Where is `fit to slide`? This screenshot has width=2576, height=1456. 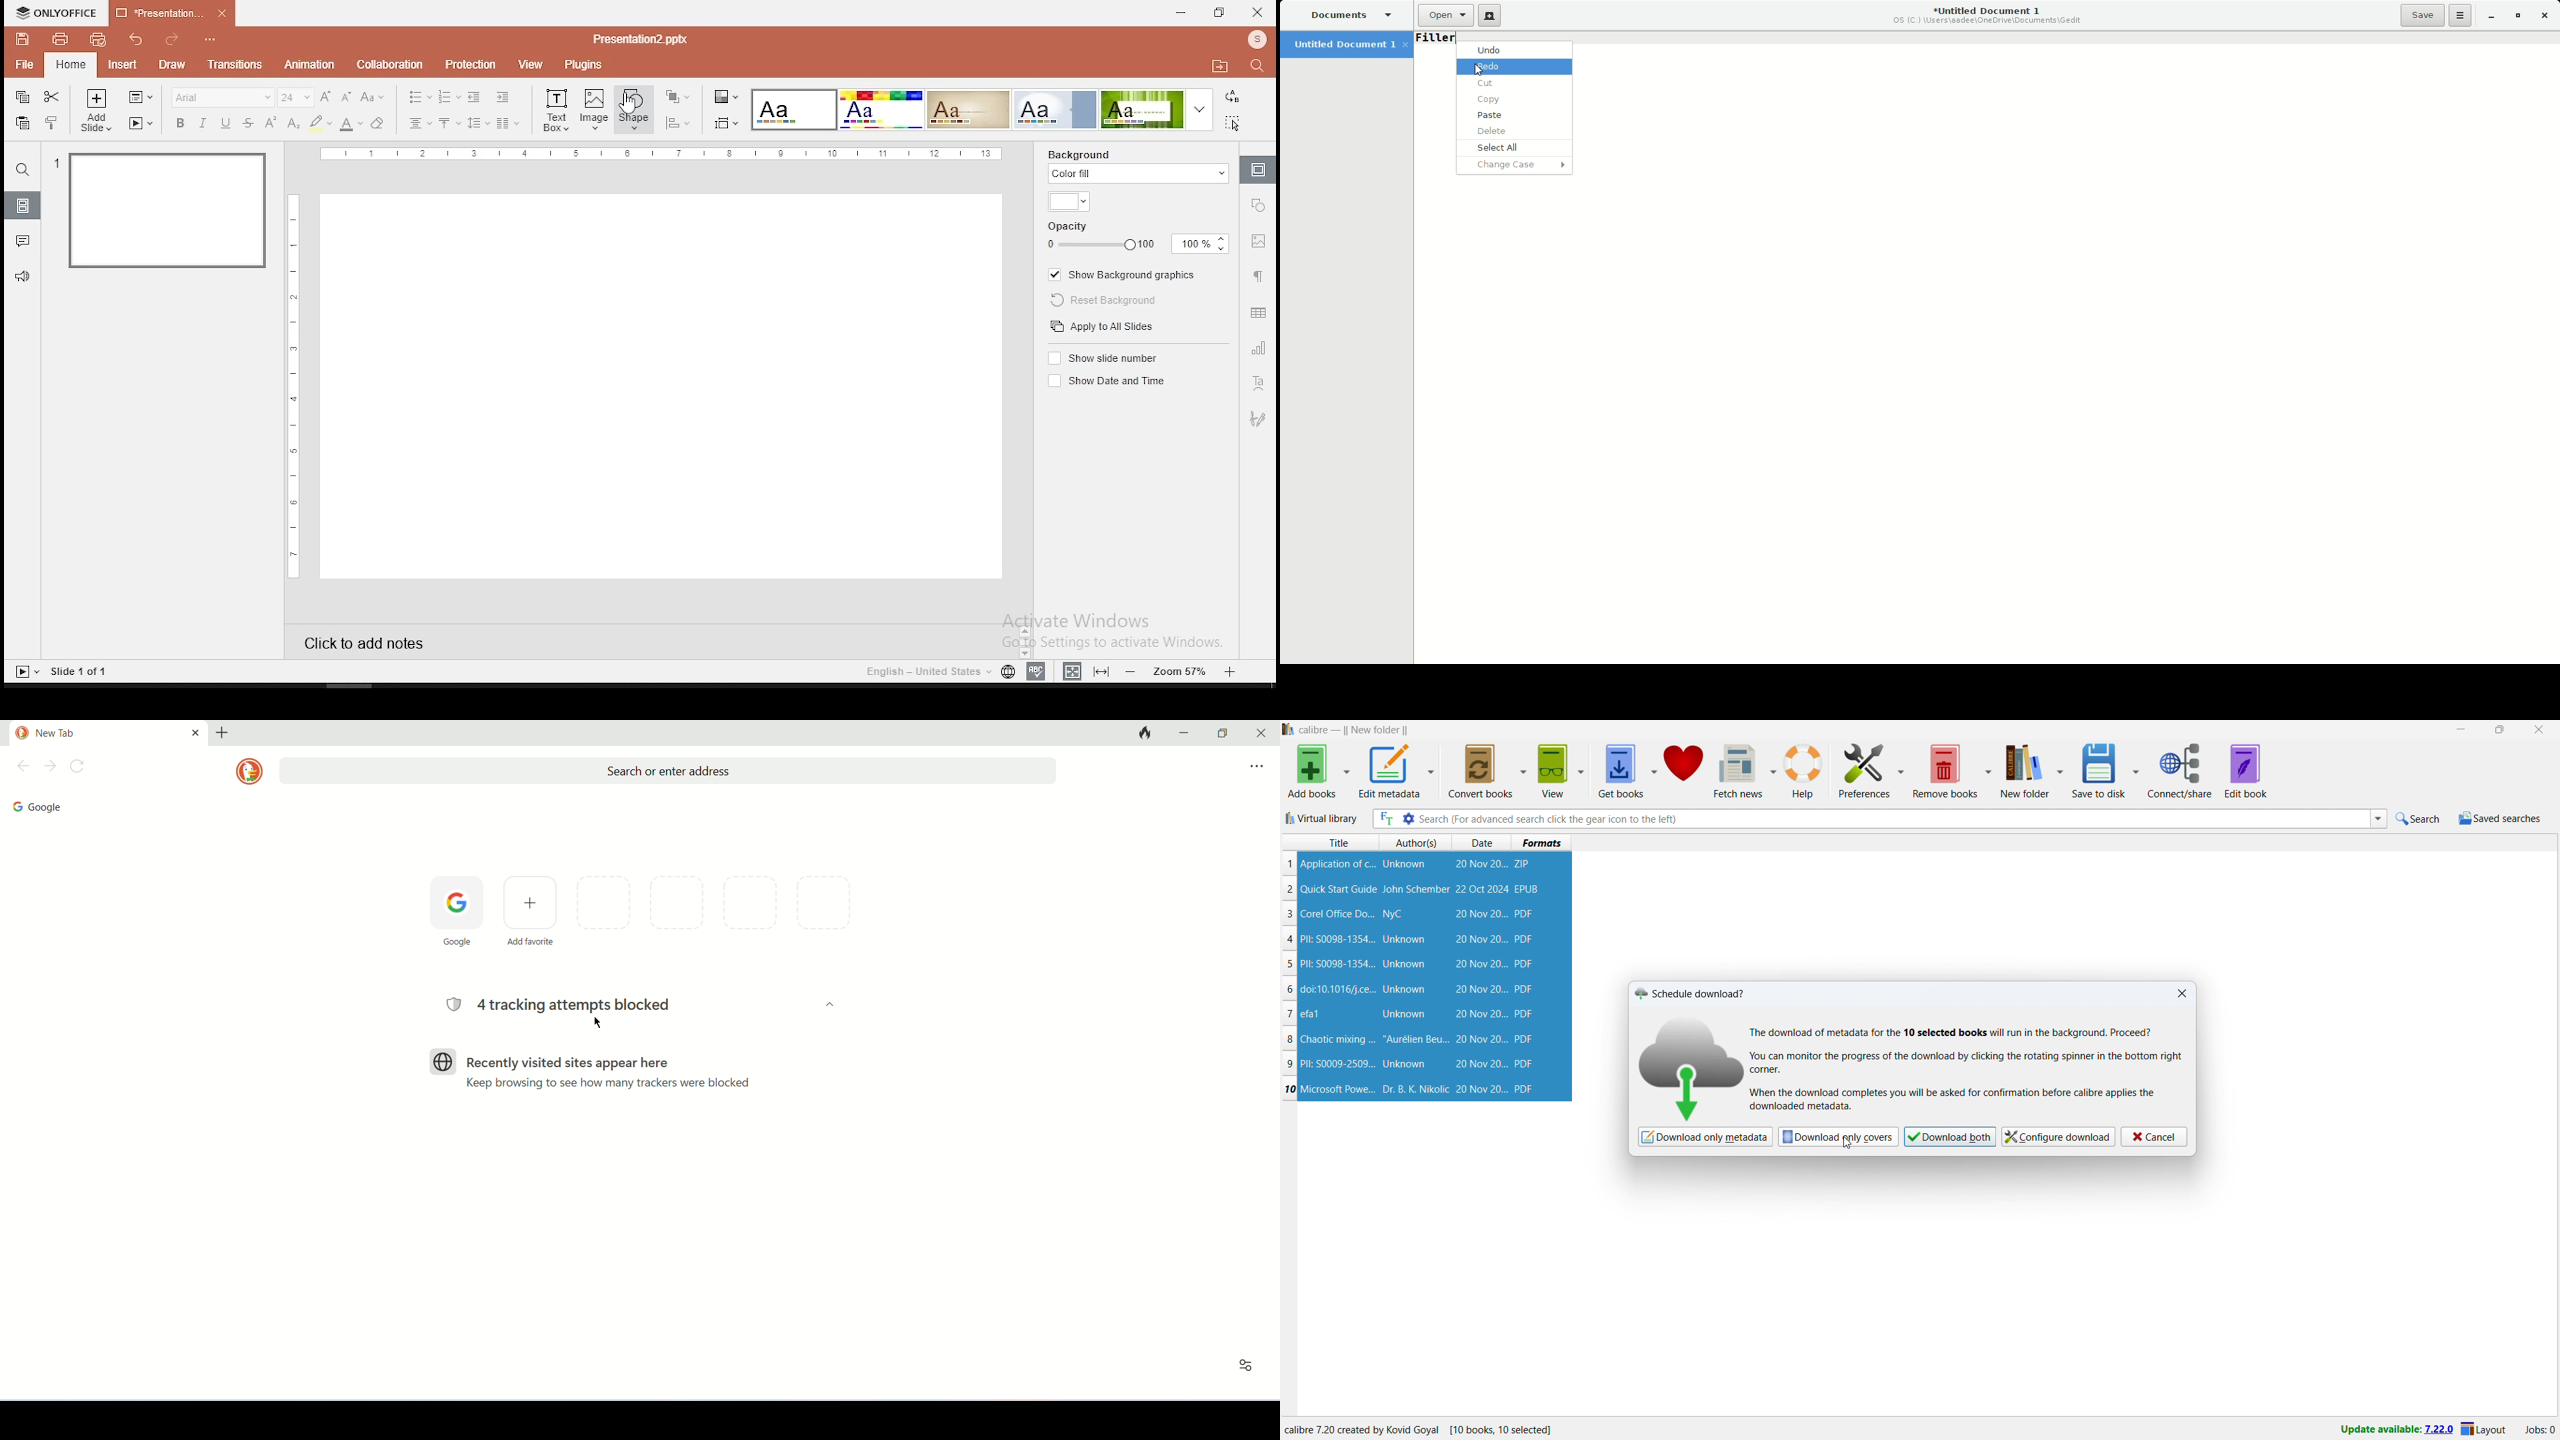 fit to slide is located at coordinates (1101, 671).